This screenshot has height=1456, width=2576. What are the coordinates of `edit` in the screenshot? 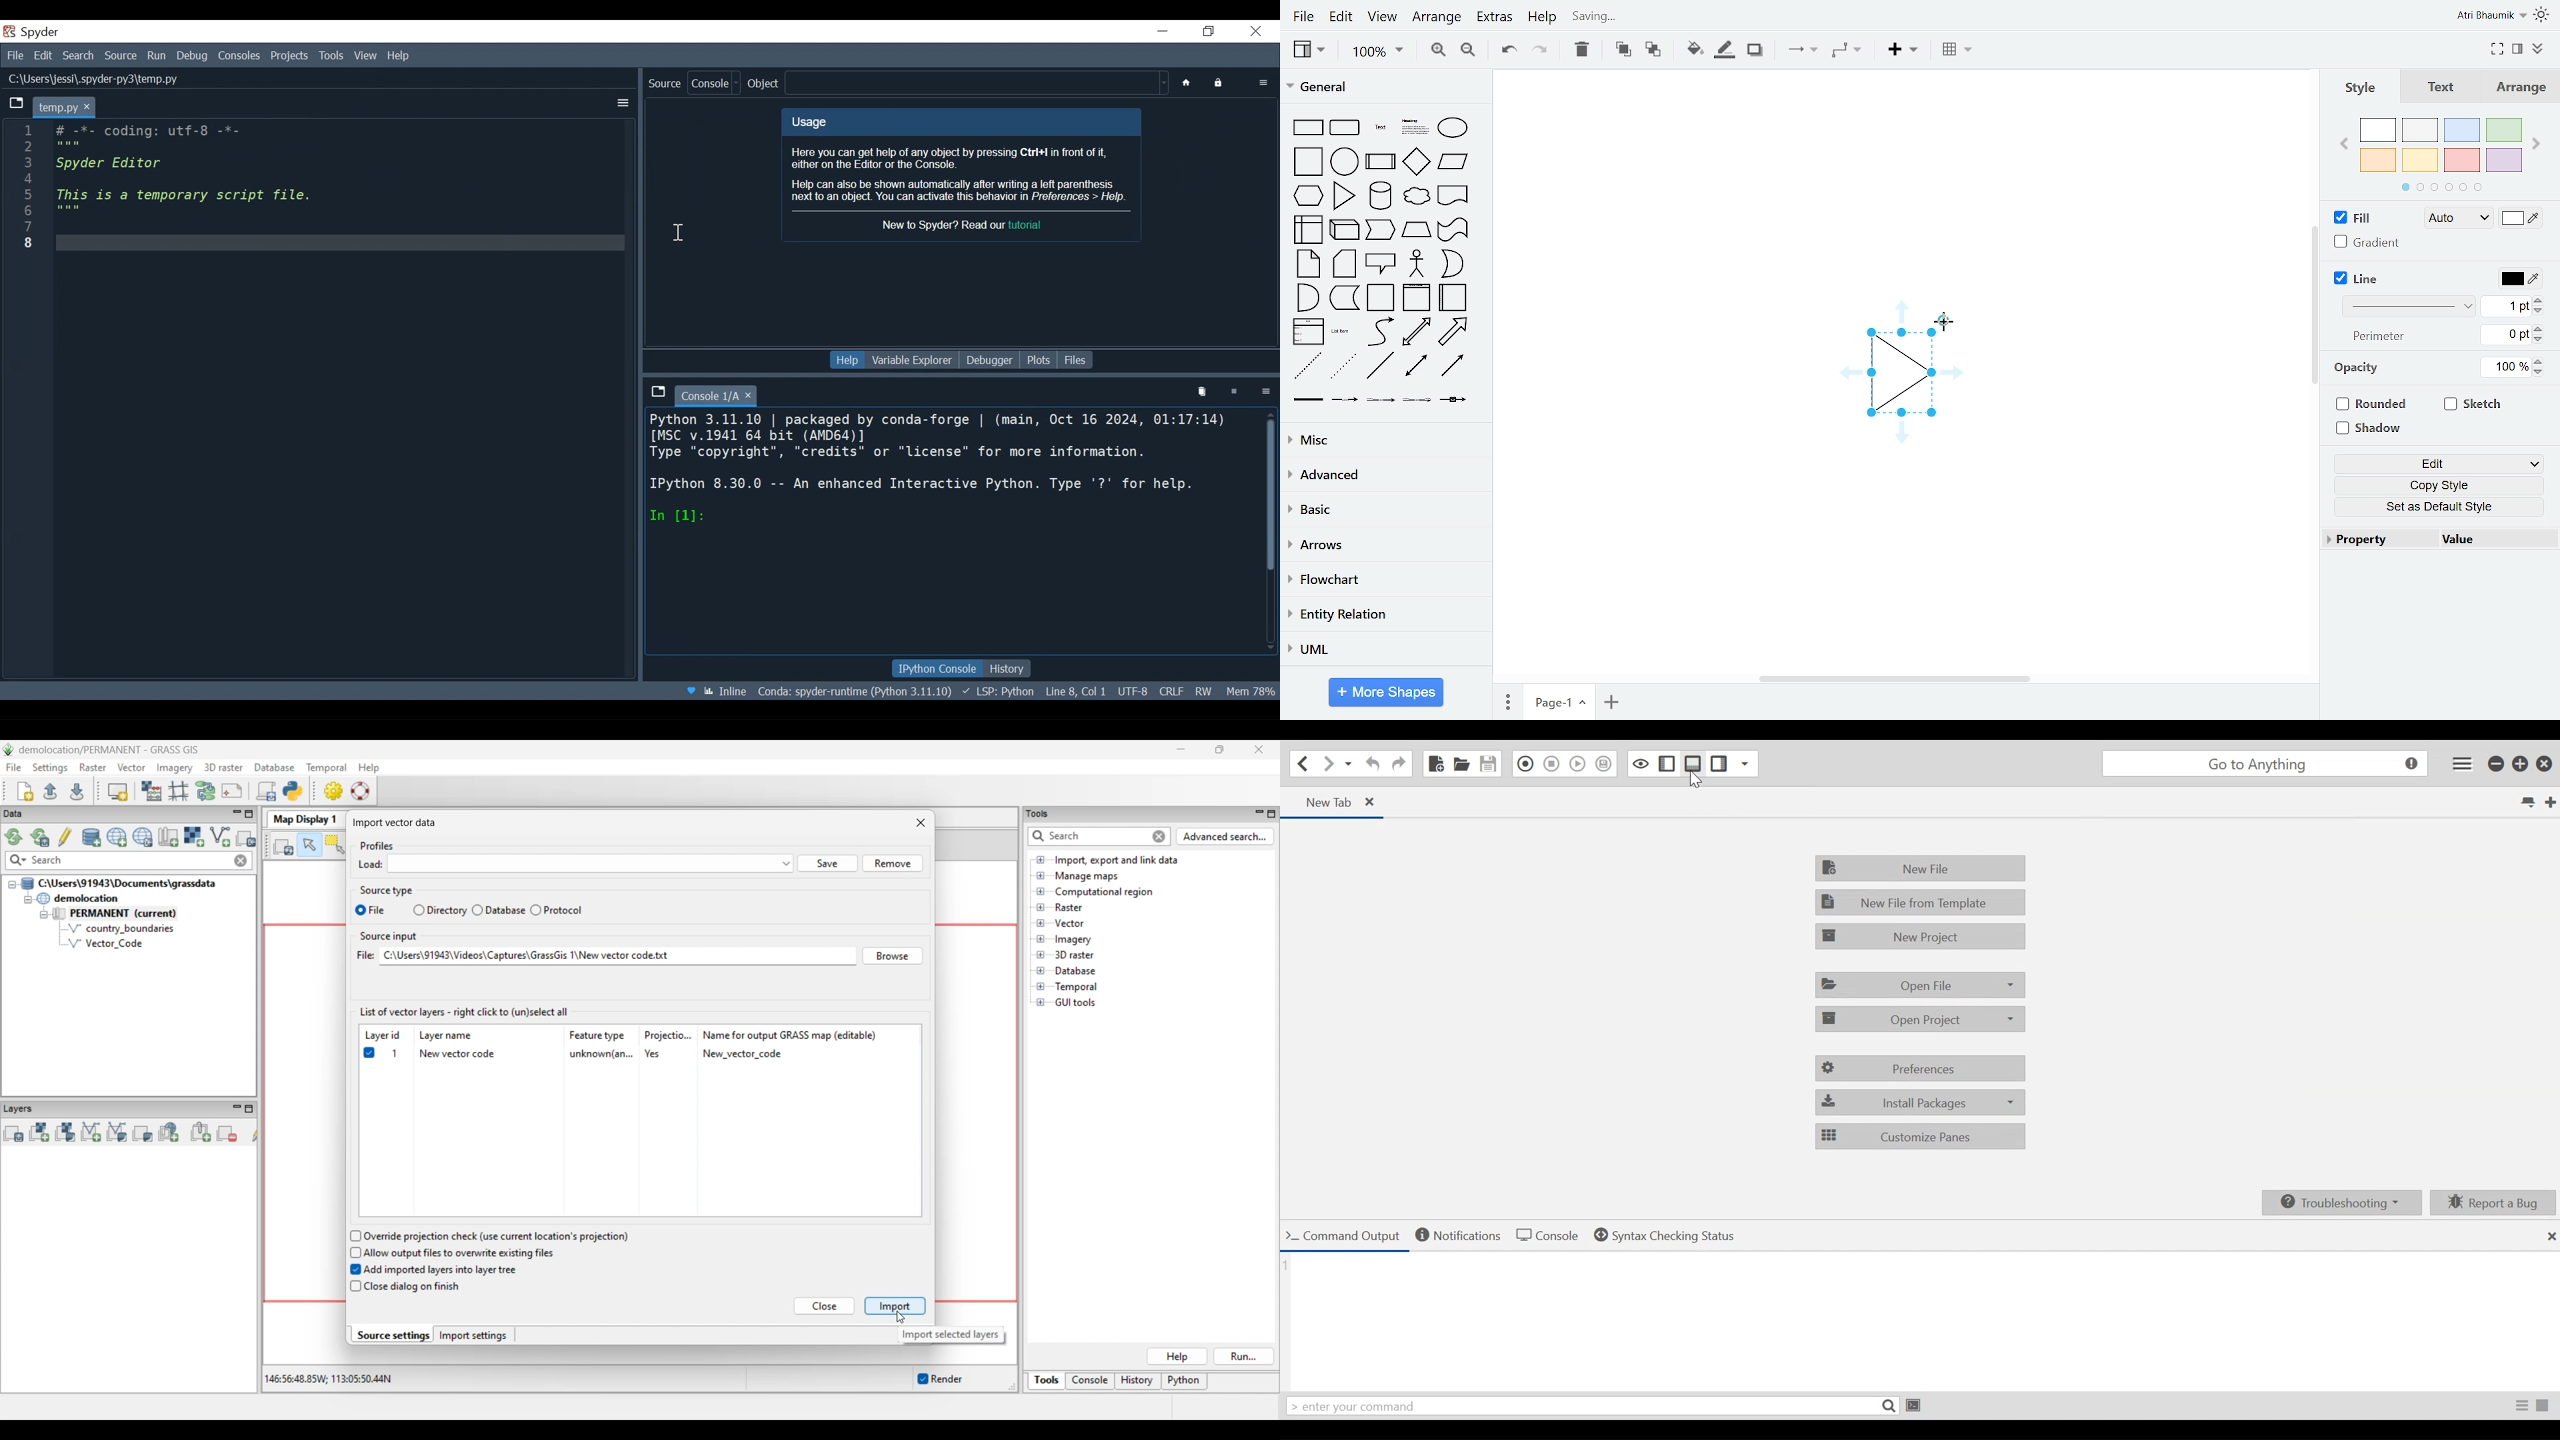 It's located at (2442, 463).